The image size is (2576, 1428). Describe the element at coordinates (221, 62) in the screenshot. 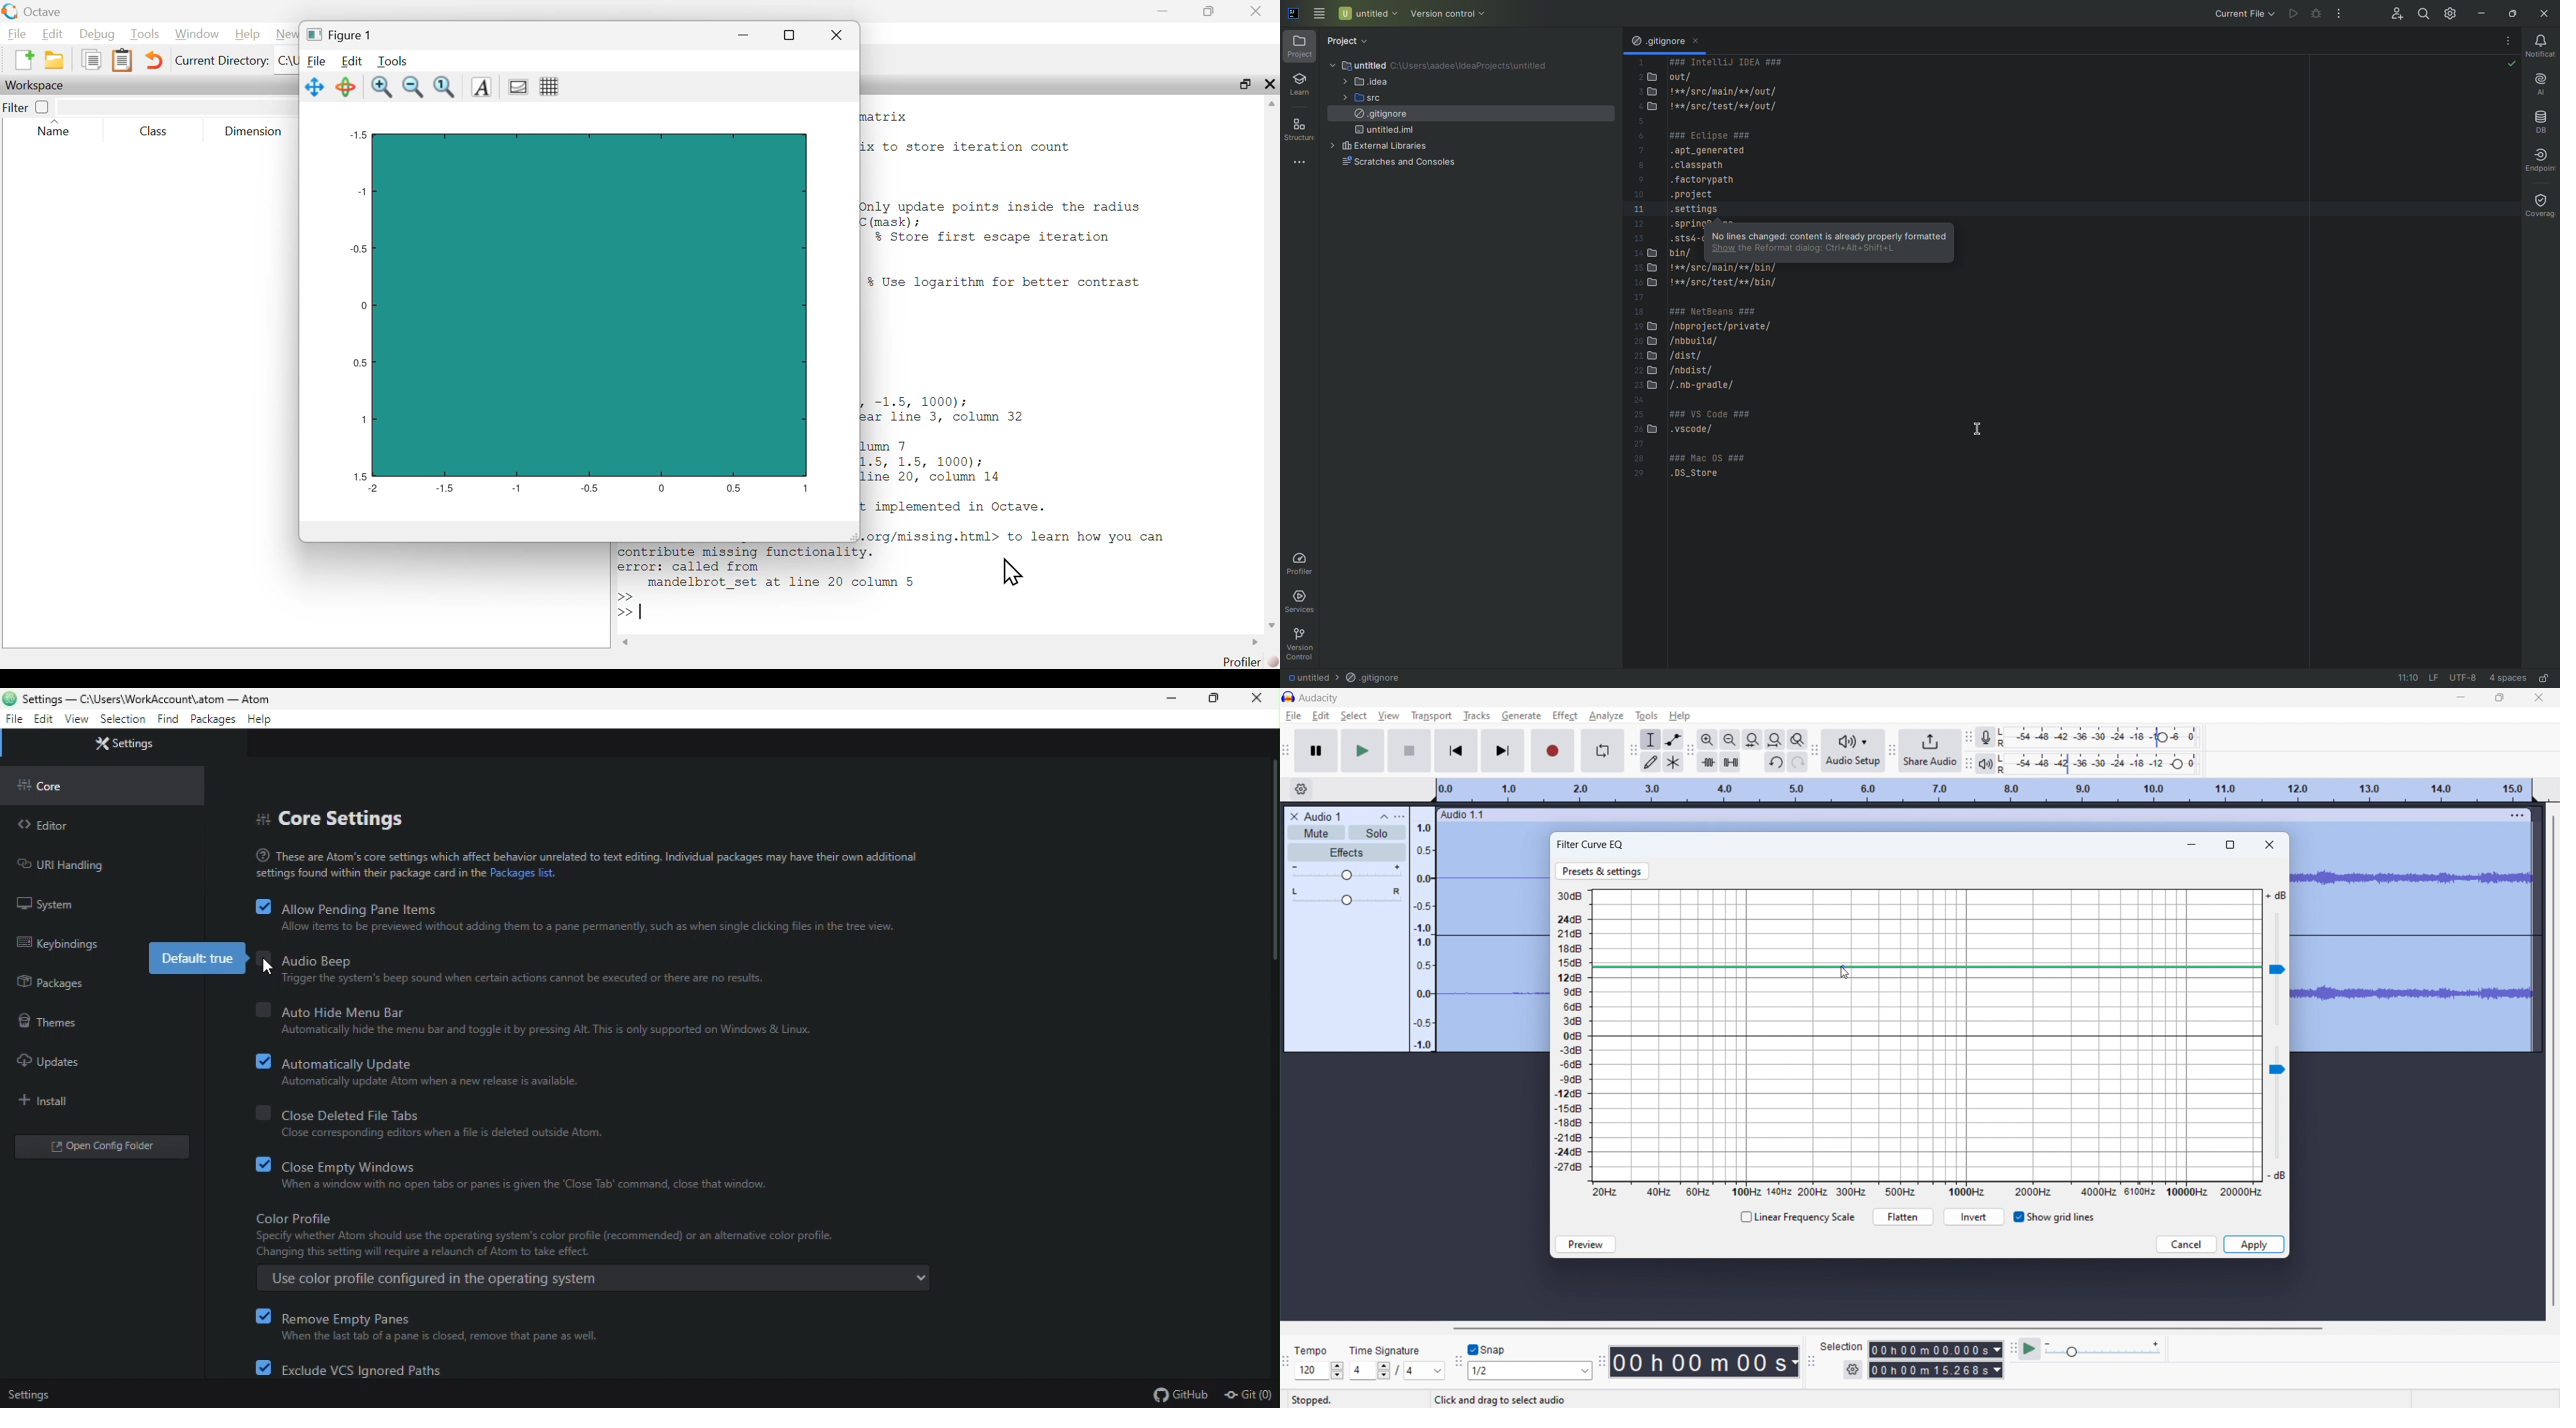

I see `Current Directory:` at that location.